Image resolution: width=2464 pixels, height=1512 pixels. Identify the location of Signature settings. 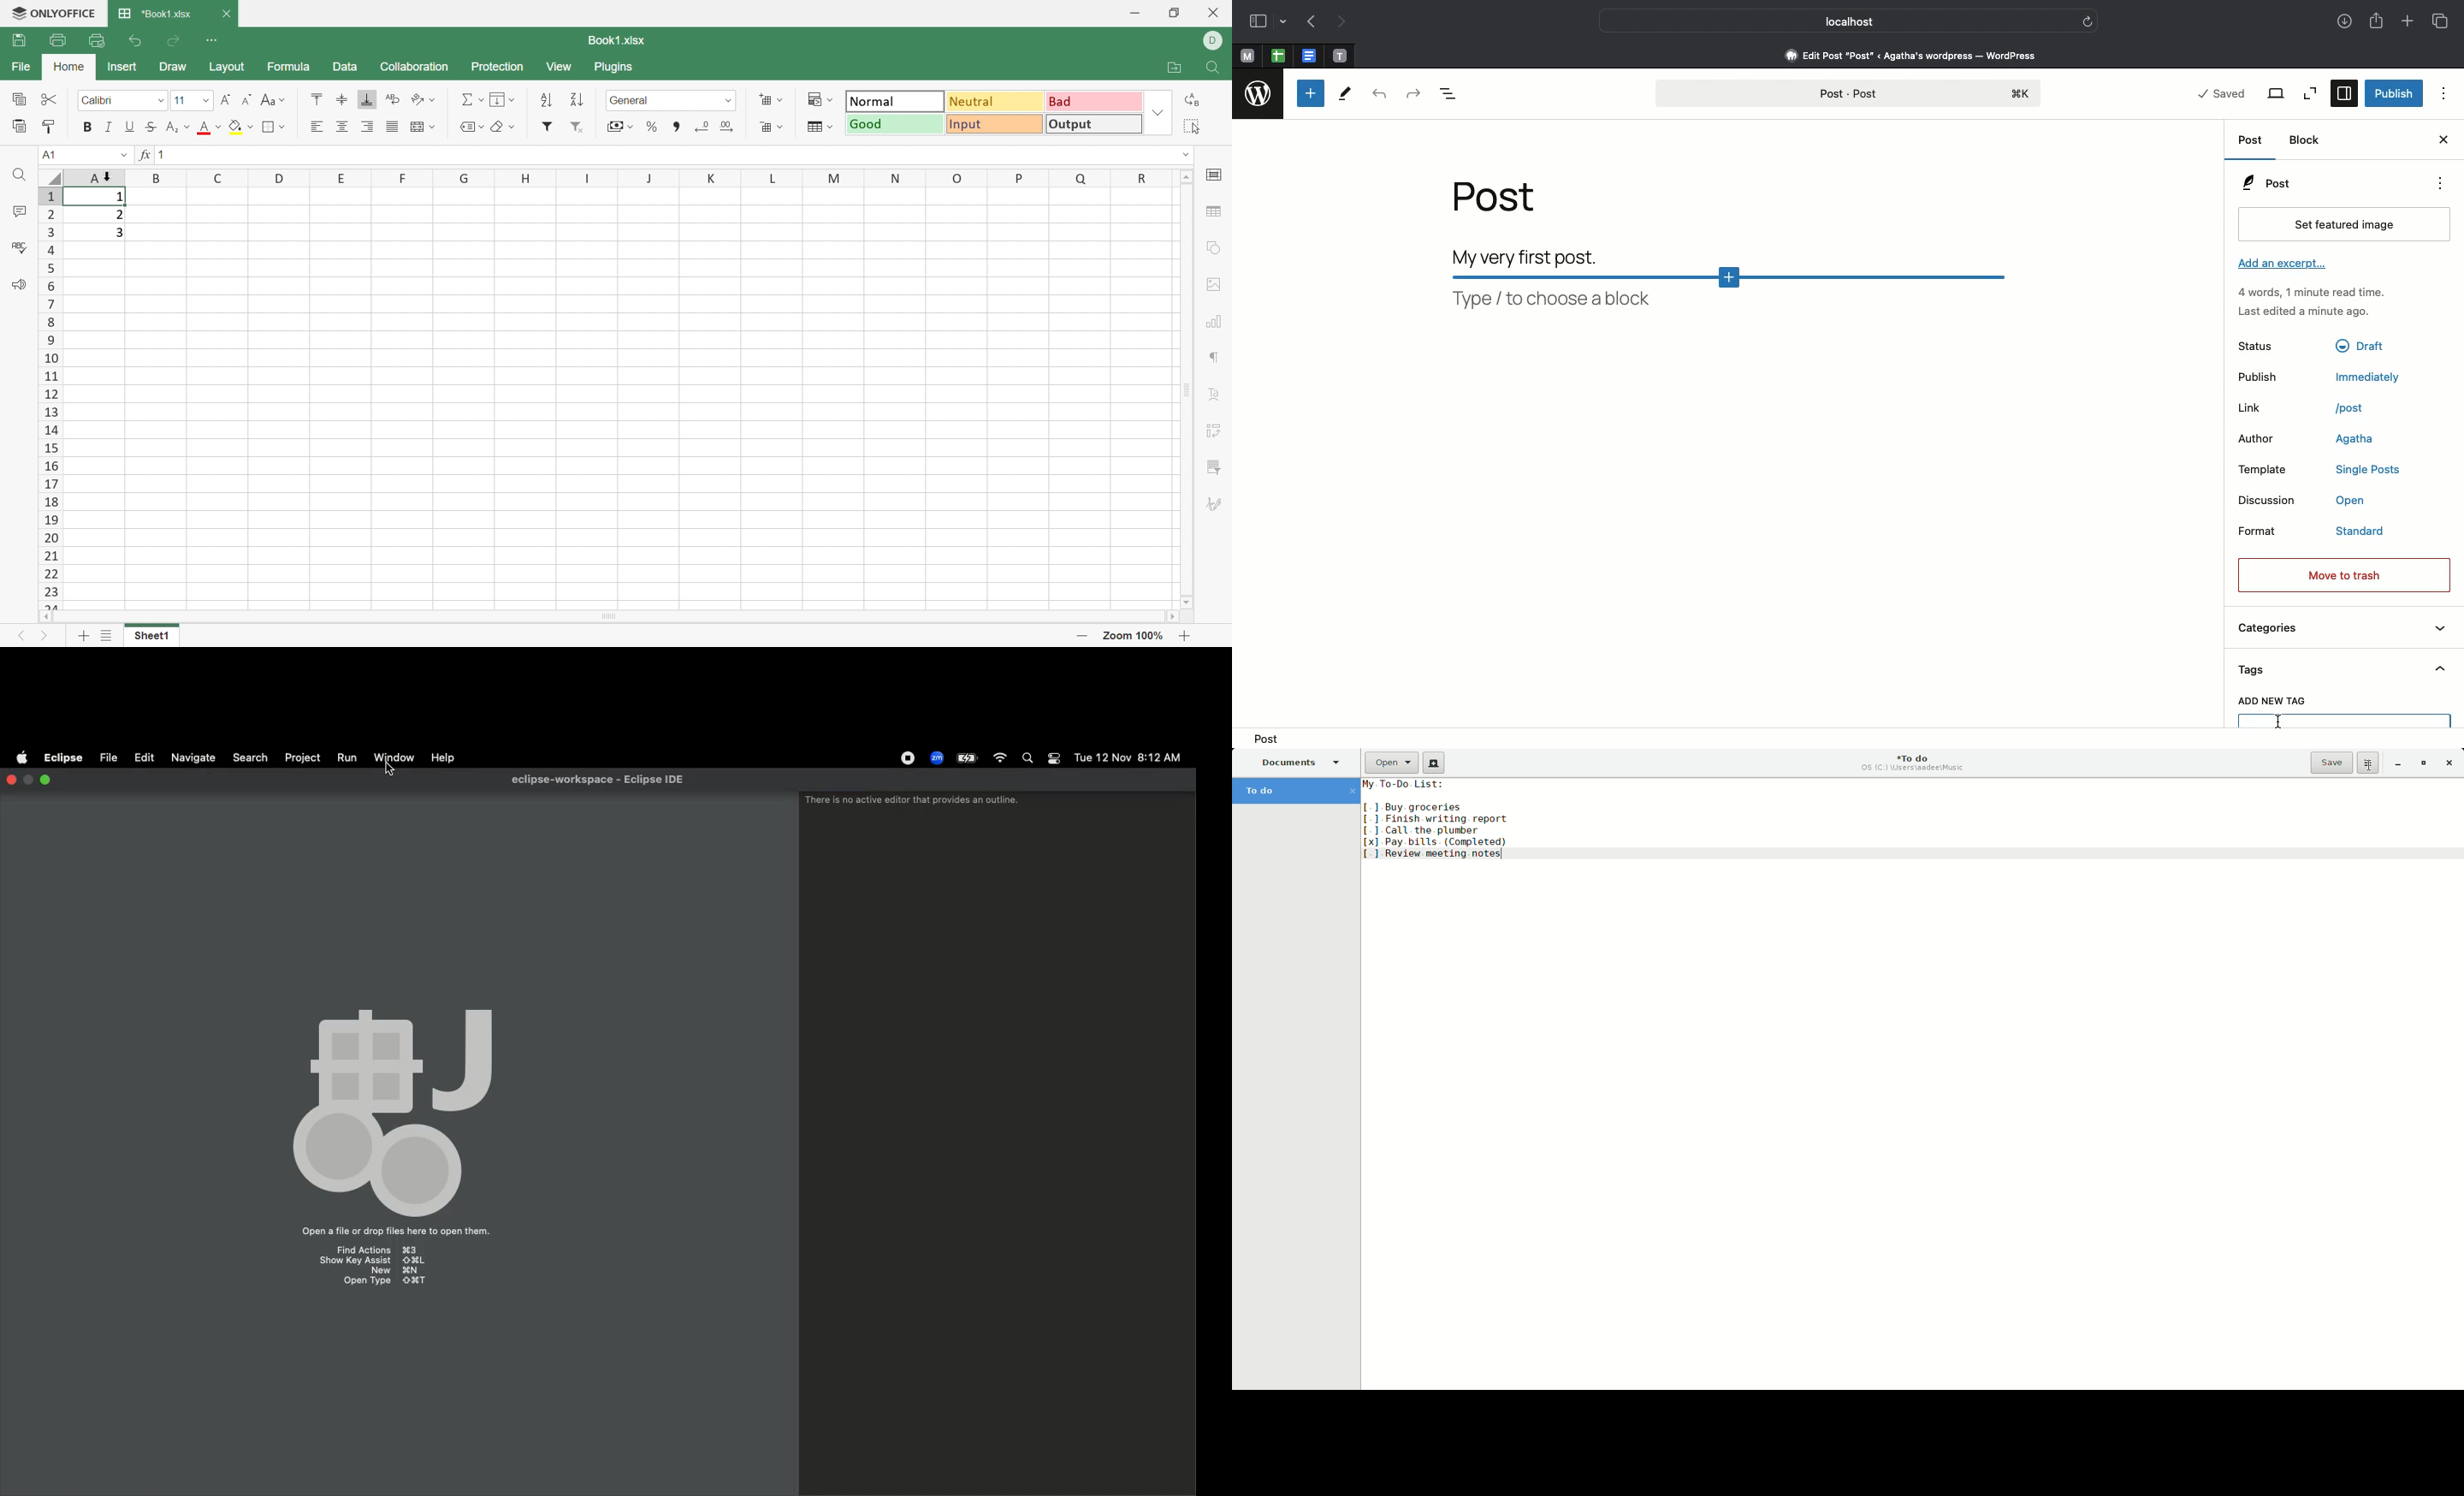
(1213, 505).